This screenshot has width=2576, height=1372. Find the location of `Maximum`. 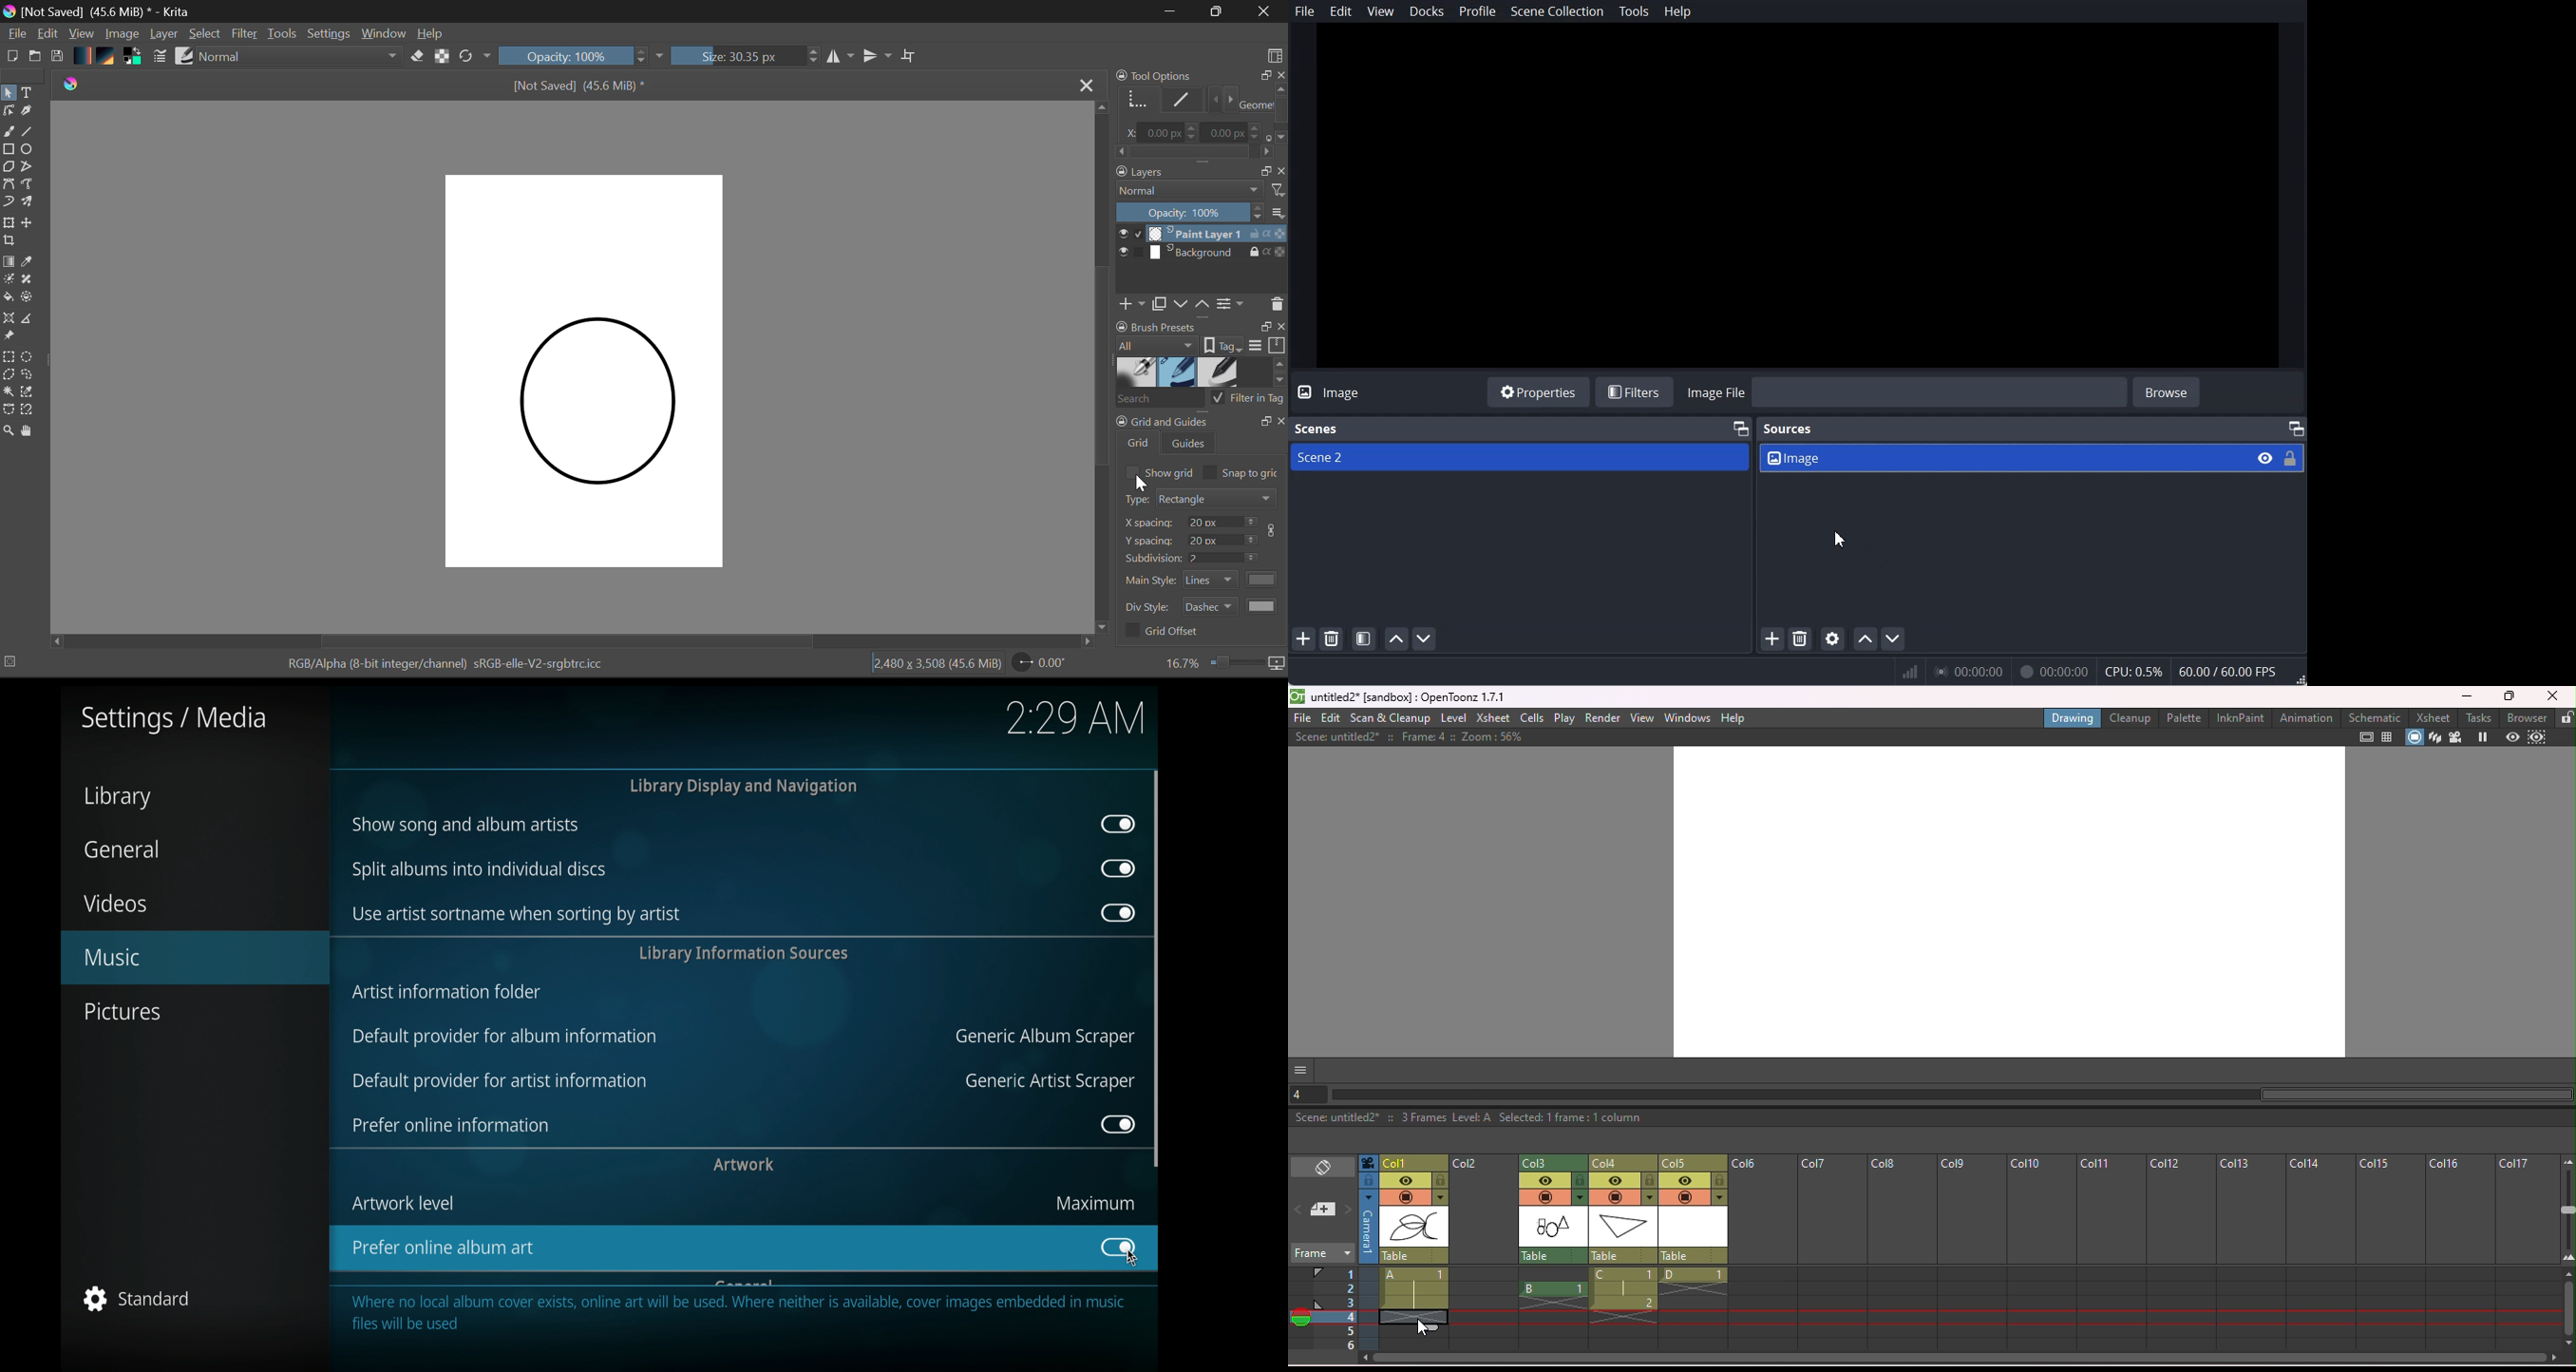

Maximum is located at coordinates (2296, 427).